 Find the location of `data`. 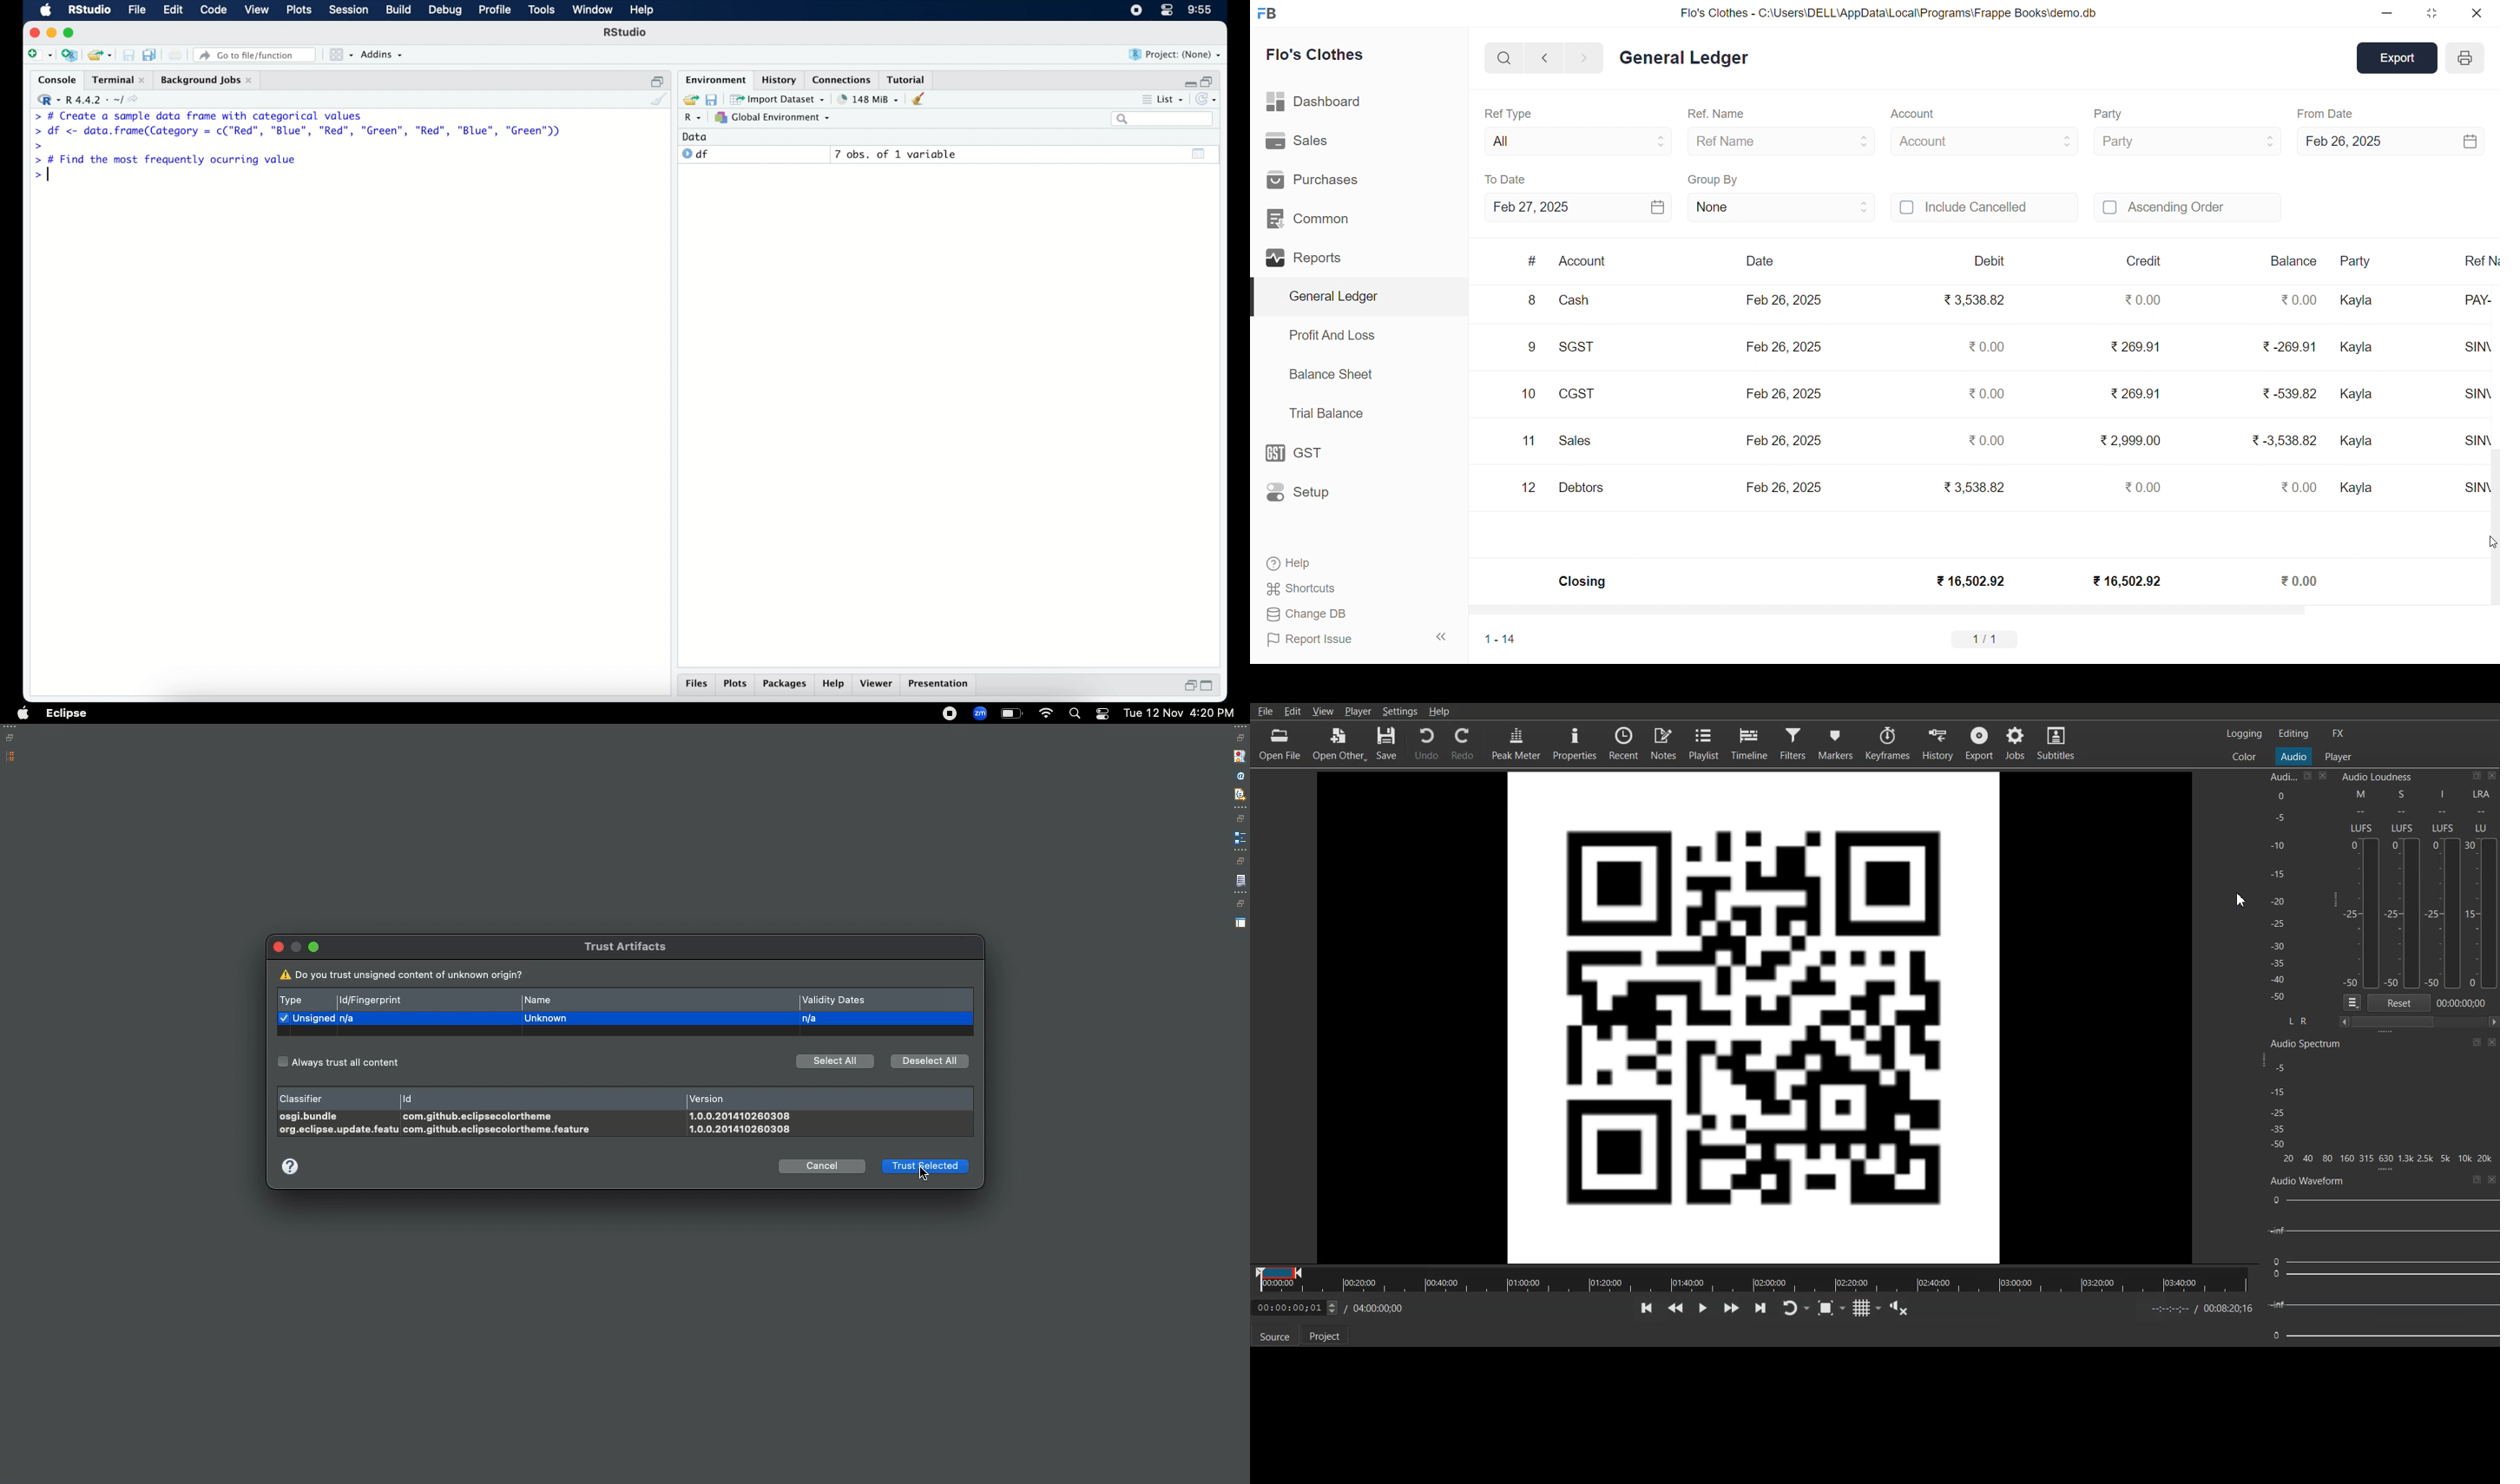

data is located at coordinates (699, 137).